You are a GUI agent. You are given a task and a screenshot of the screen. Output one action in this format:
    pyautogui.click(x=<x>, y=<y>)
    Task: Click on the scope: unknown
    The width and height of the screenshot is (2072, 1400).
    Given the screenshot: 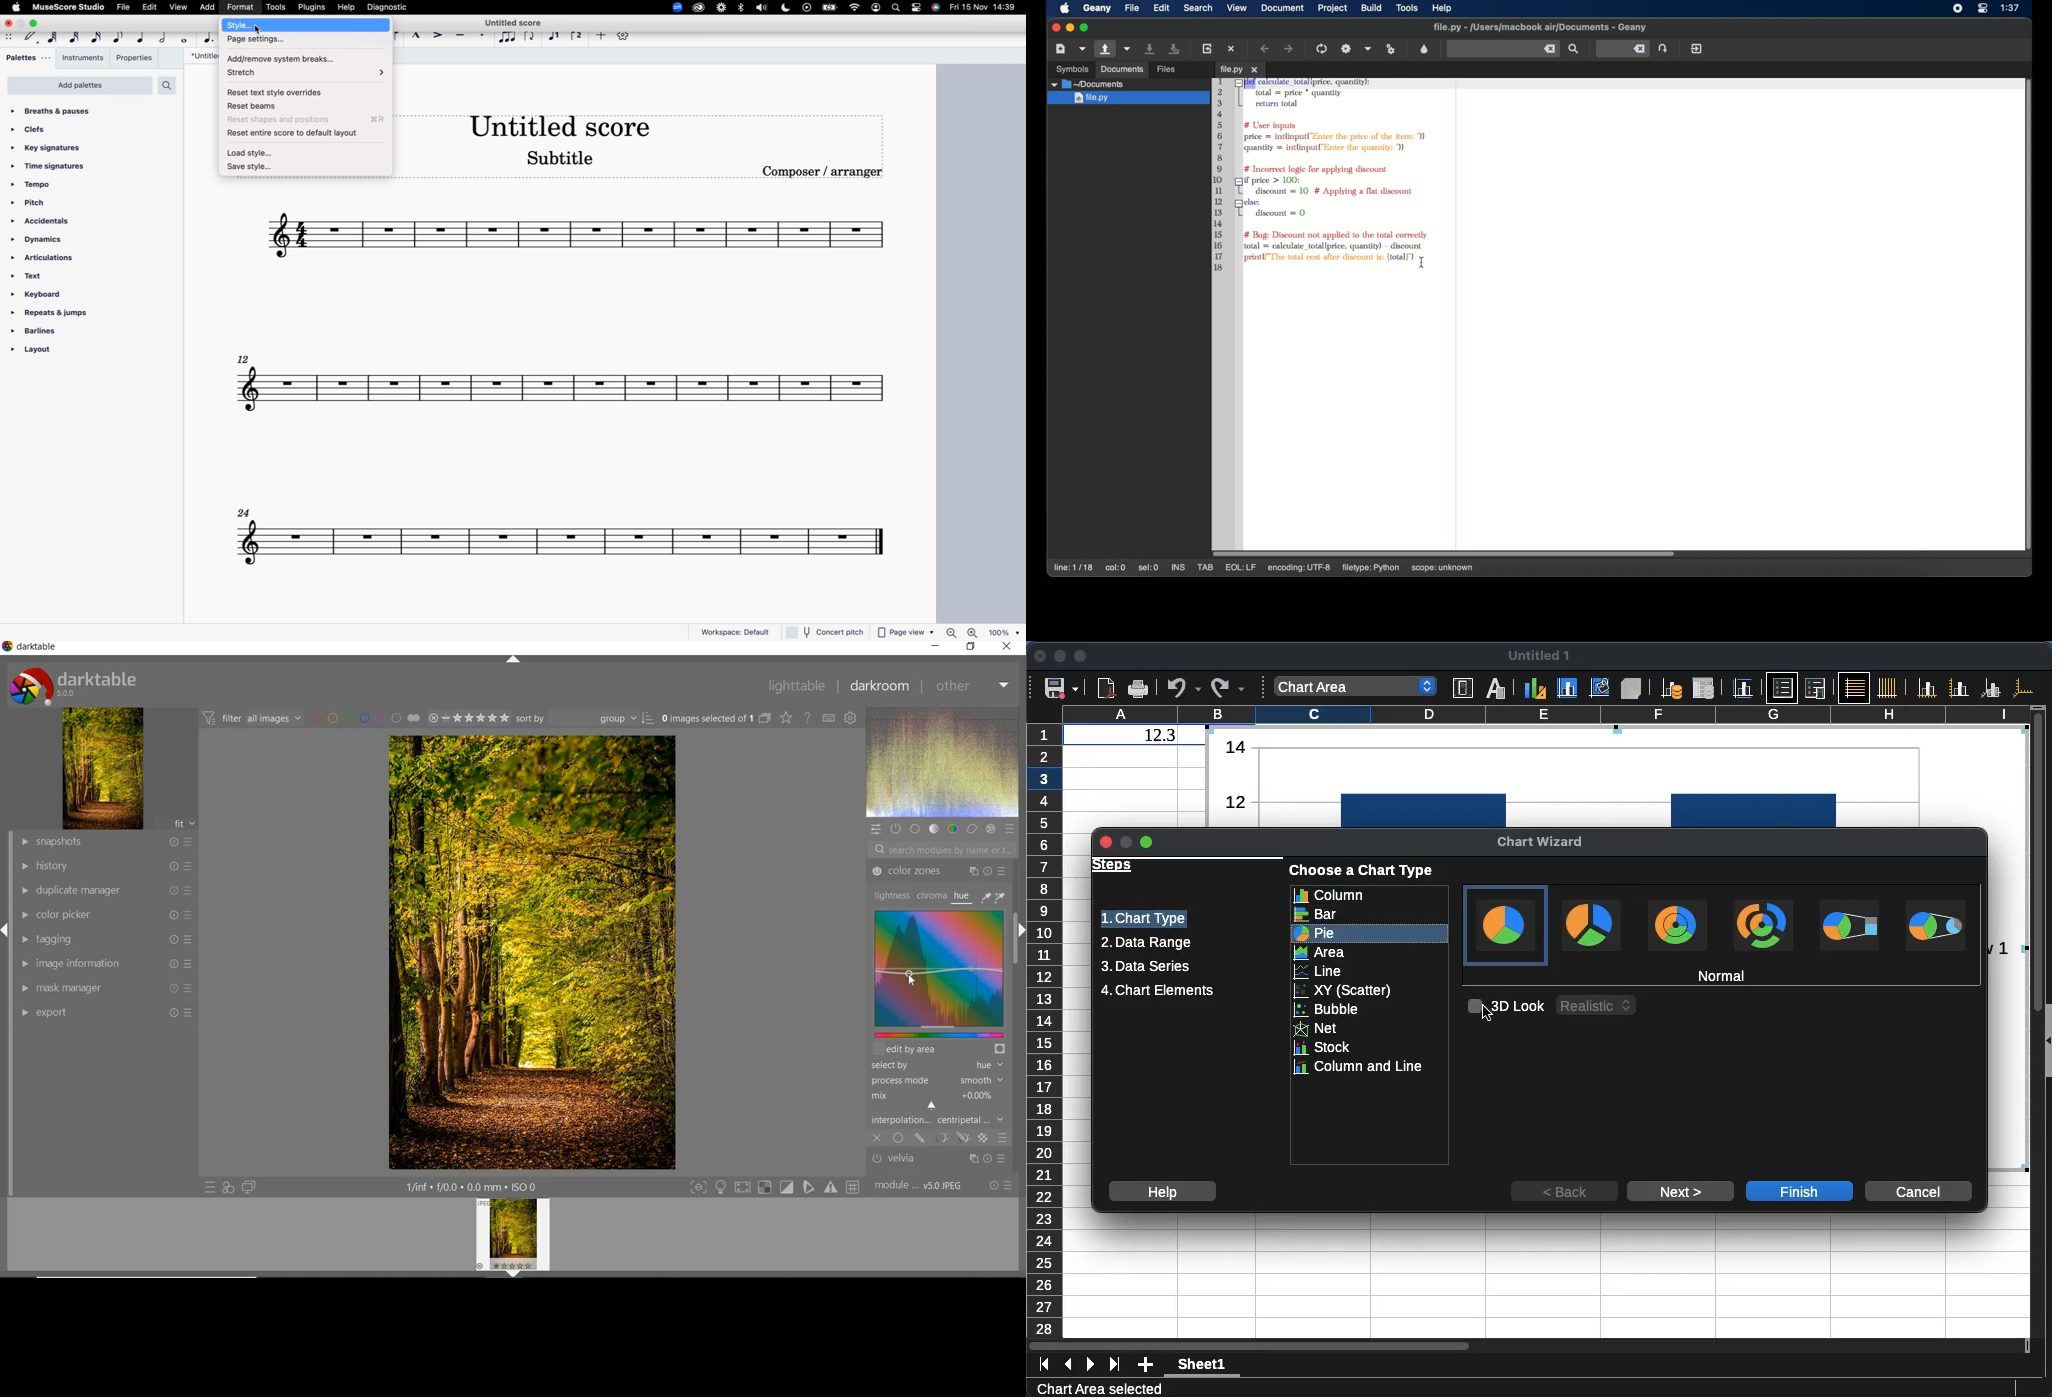 What is the action you would take?
    pyautogui.click(x=1442, y=569)
    